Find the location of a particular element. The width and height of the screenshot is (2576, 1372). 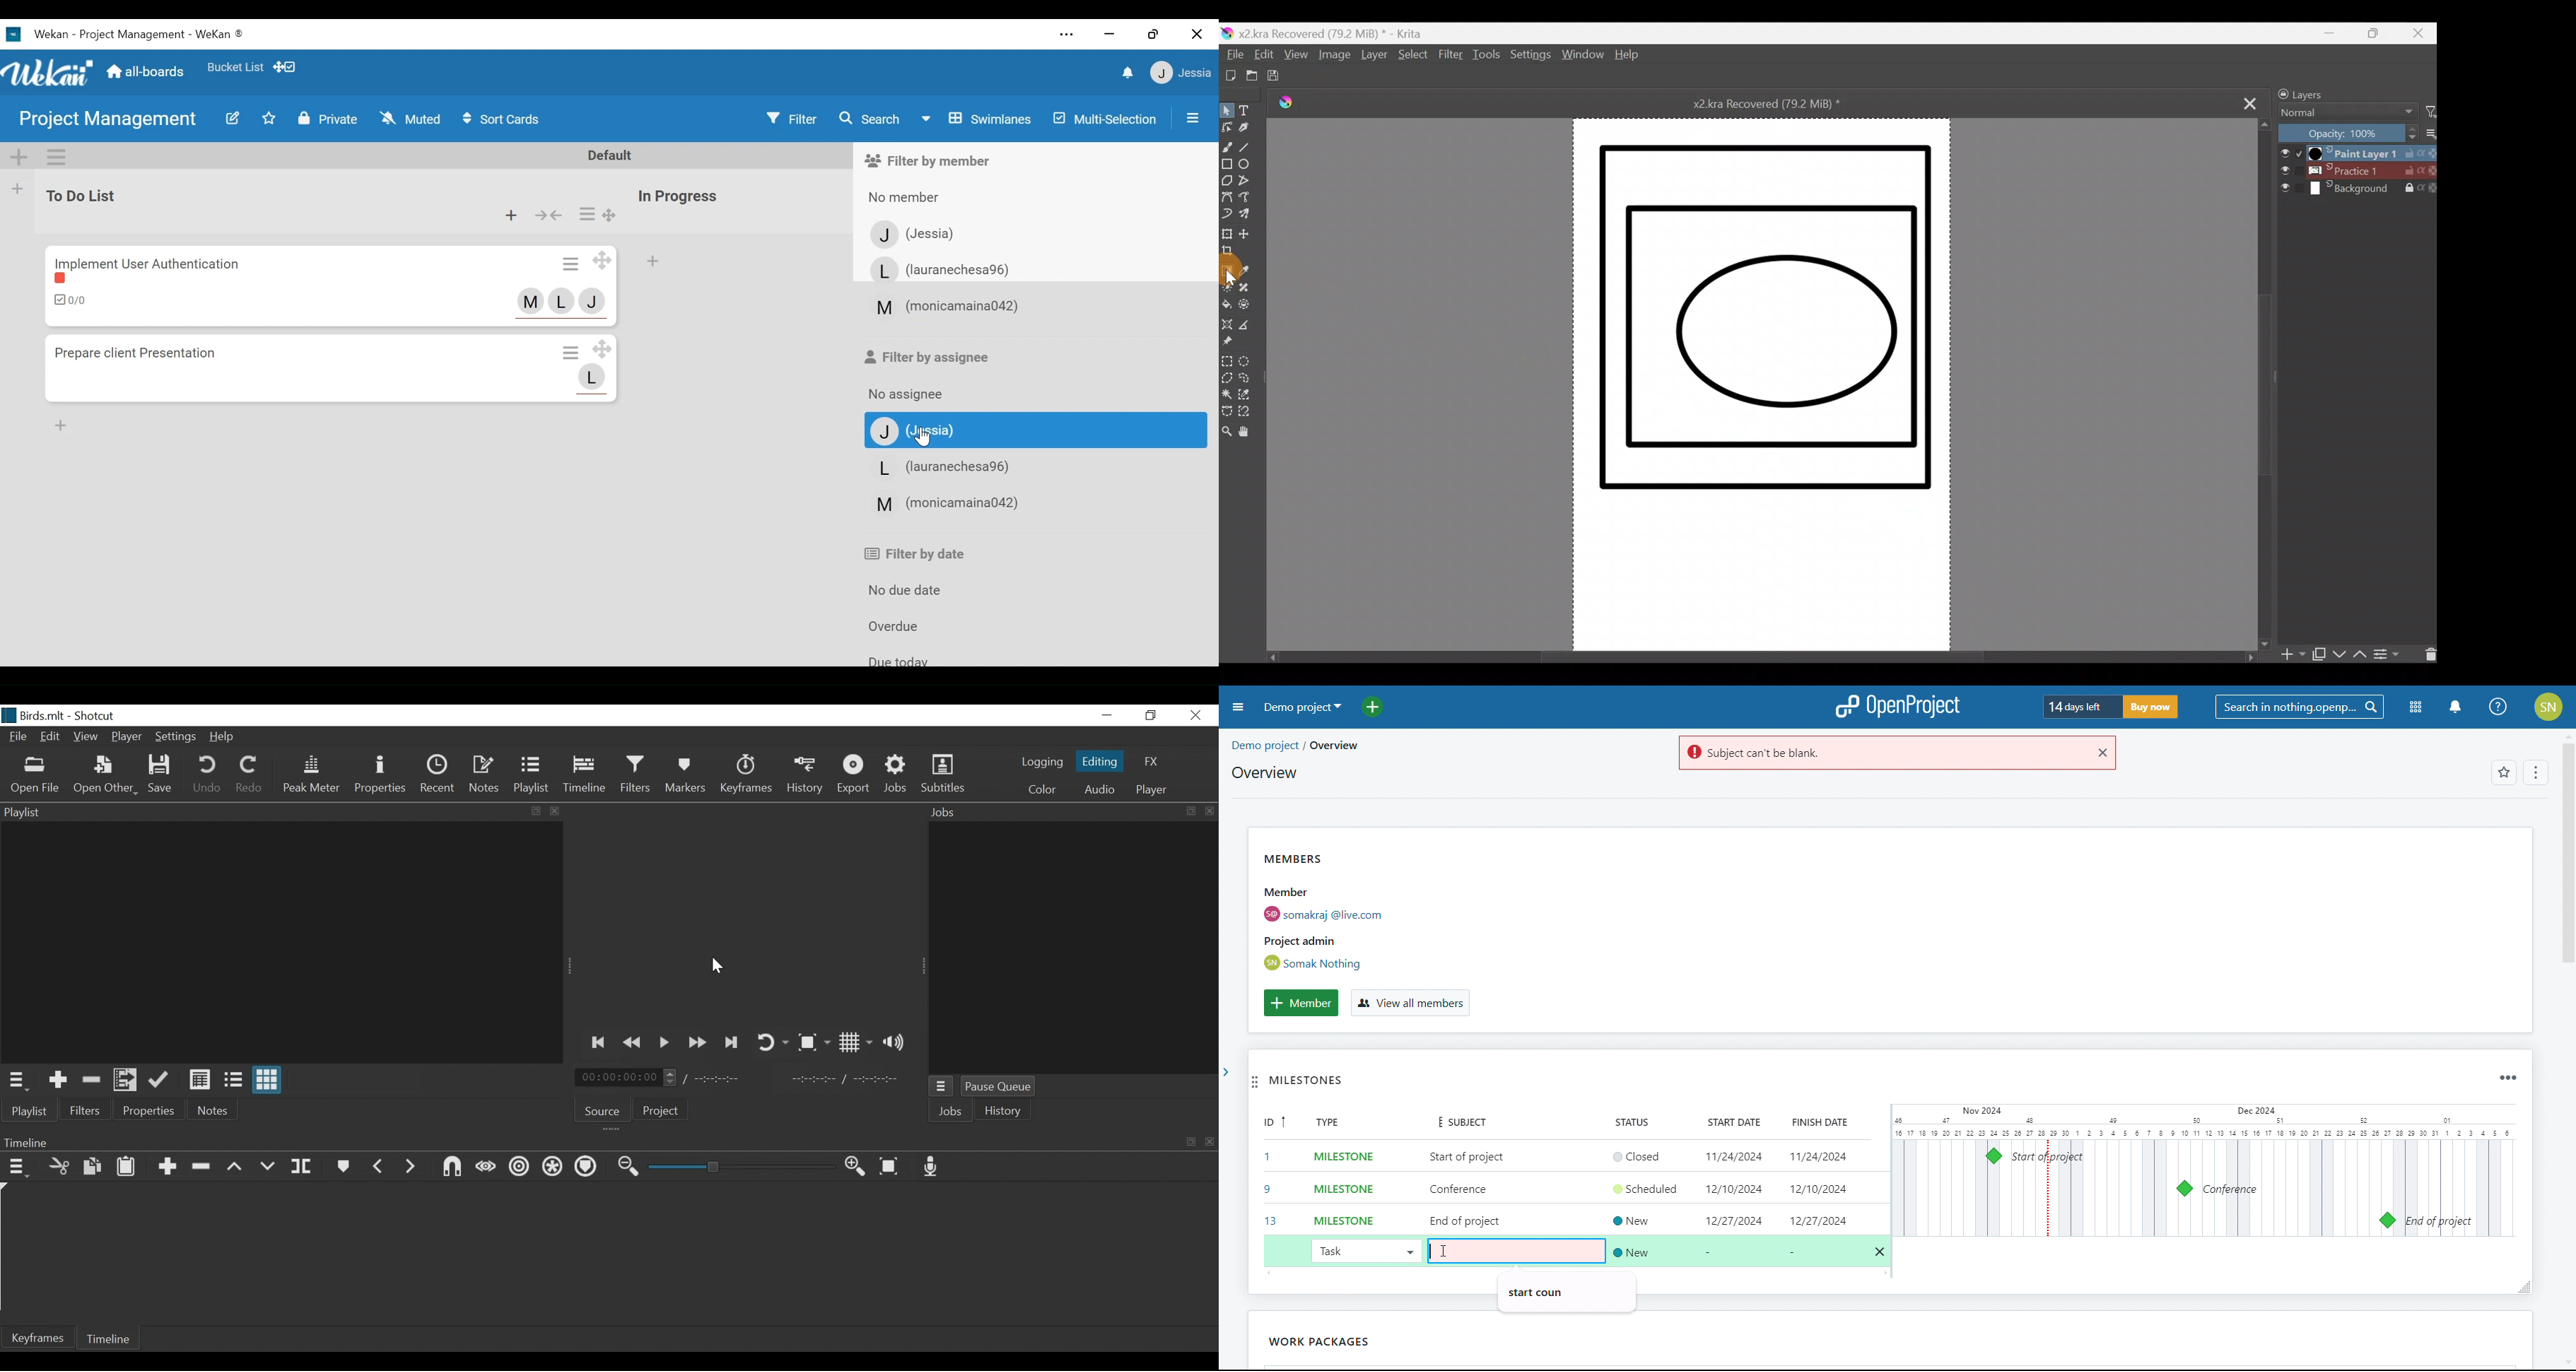

Multibrush tool is located at coordinates (1249, 215).